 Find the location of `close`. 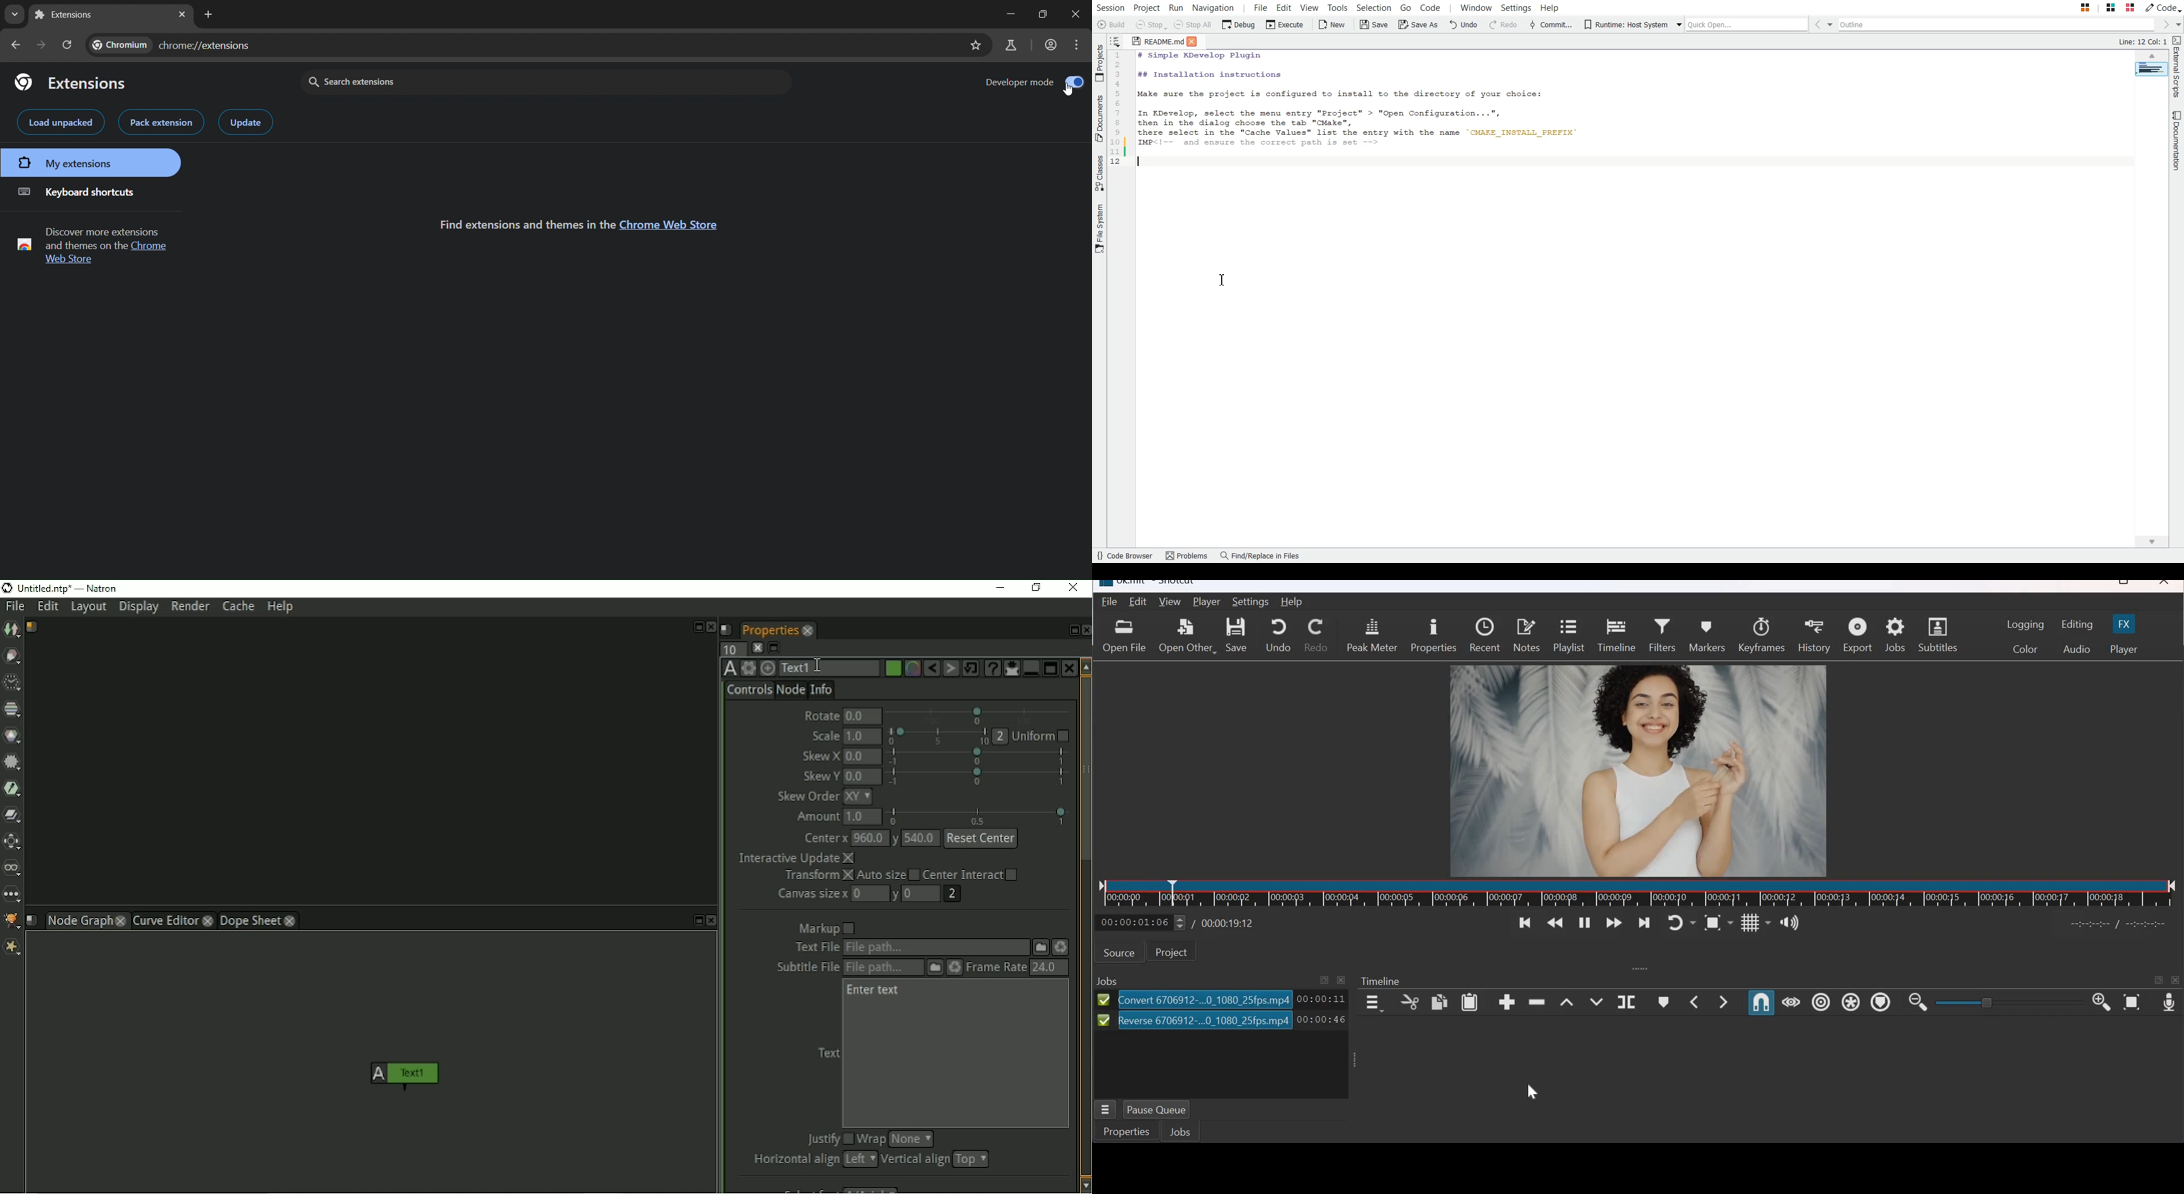

close is located at coordinates (1341, 980).